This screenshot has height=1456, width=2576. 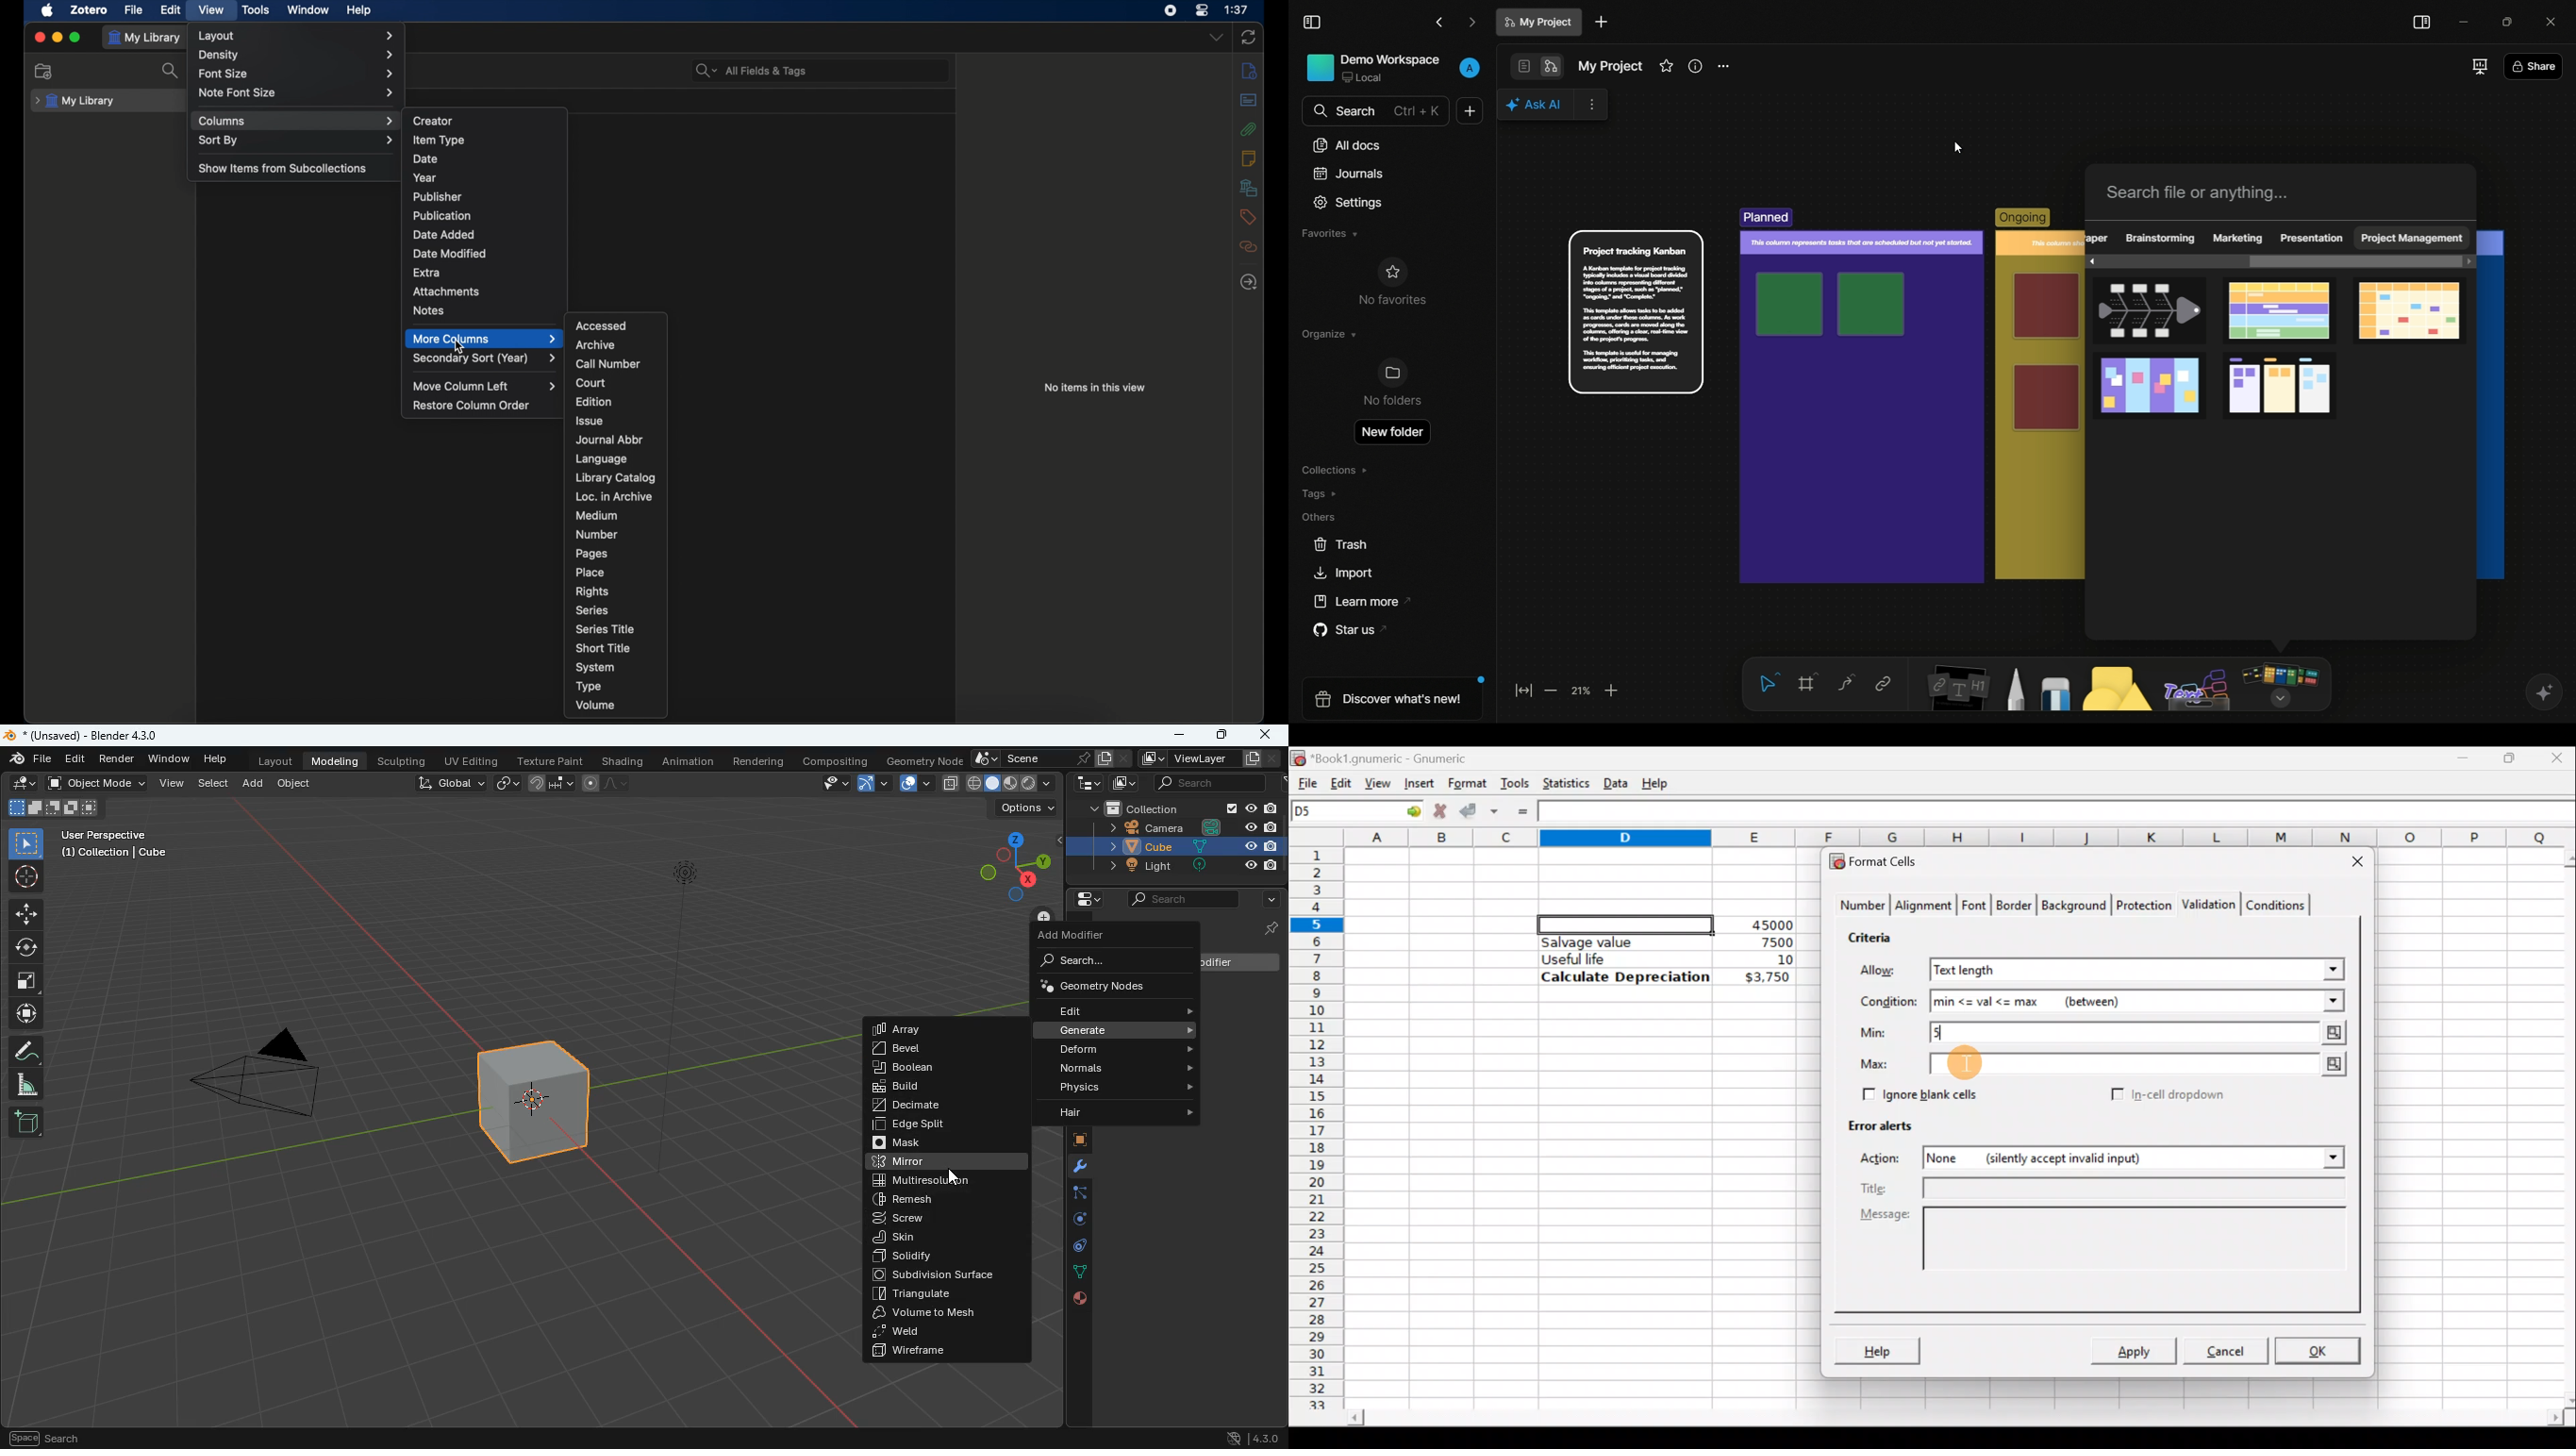 What do you see at coordinates (2543, 692) in the screenshot?
I see `ai assistant` at bounding box center [2543, 692].